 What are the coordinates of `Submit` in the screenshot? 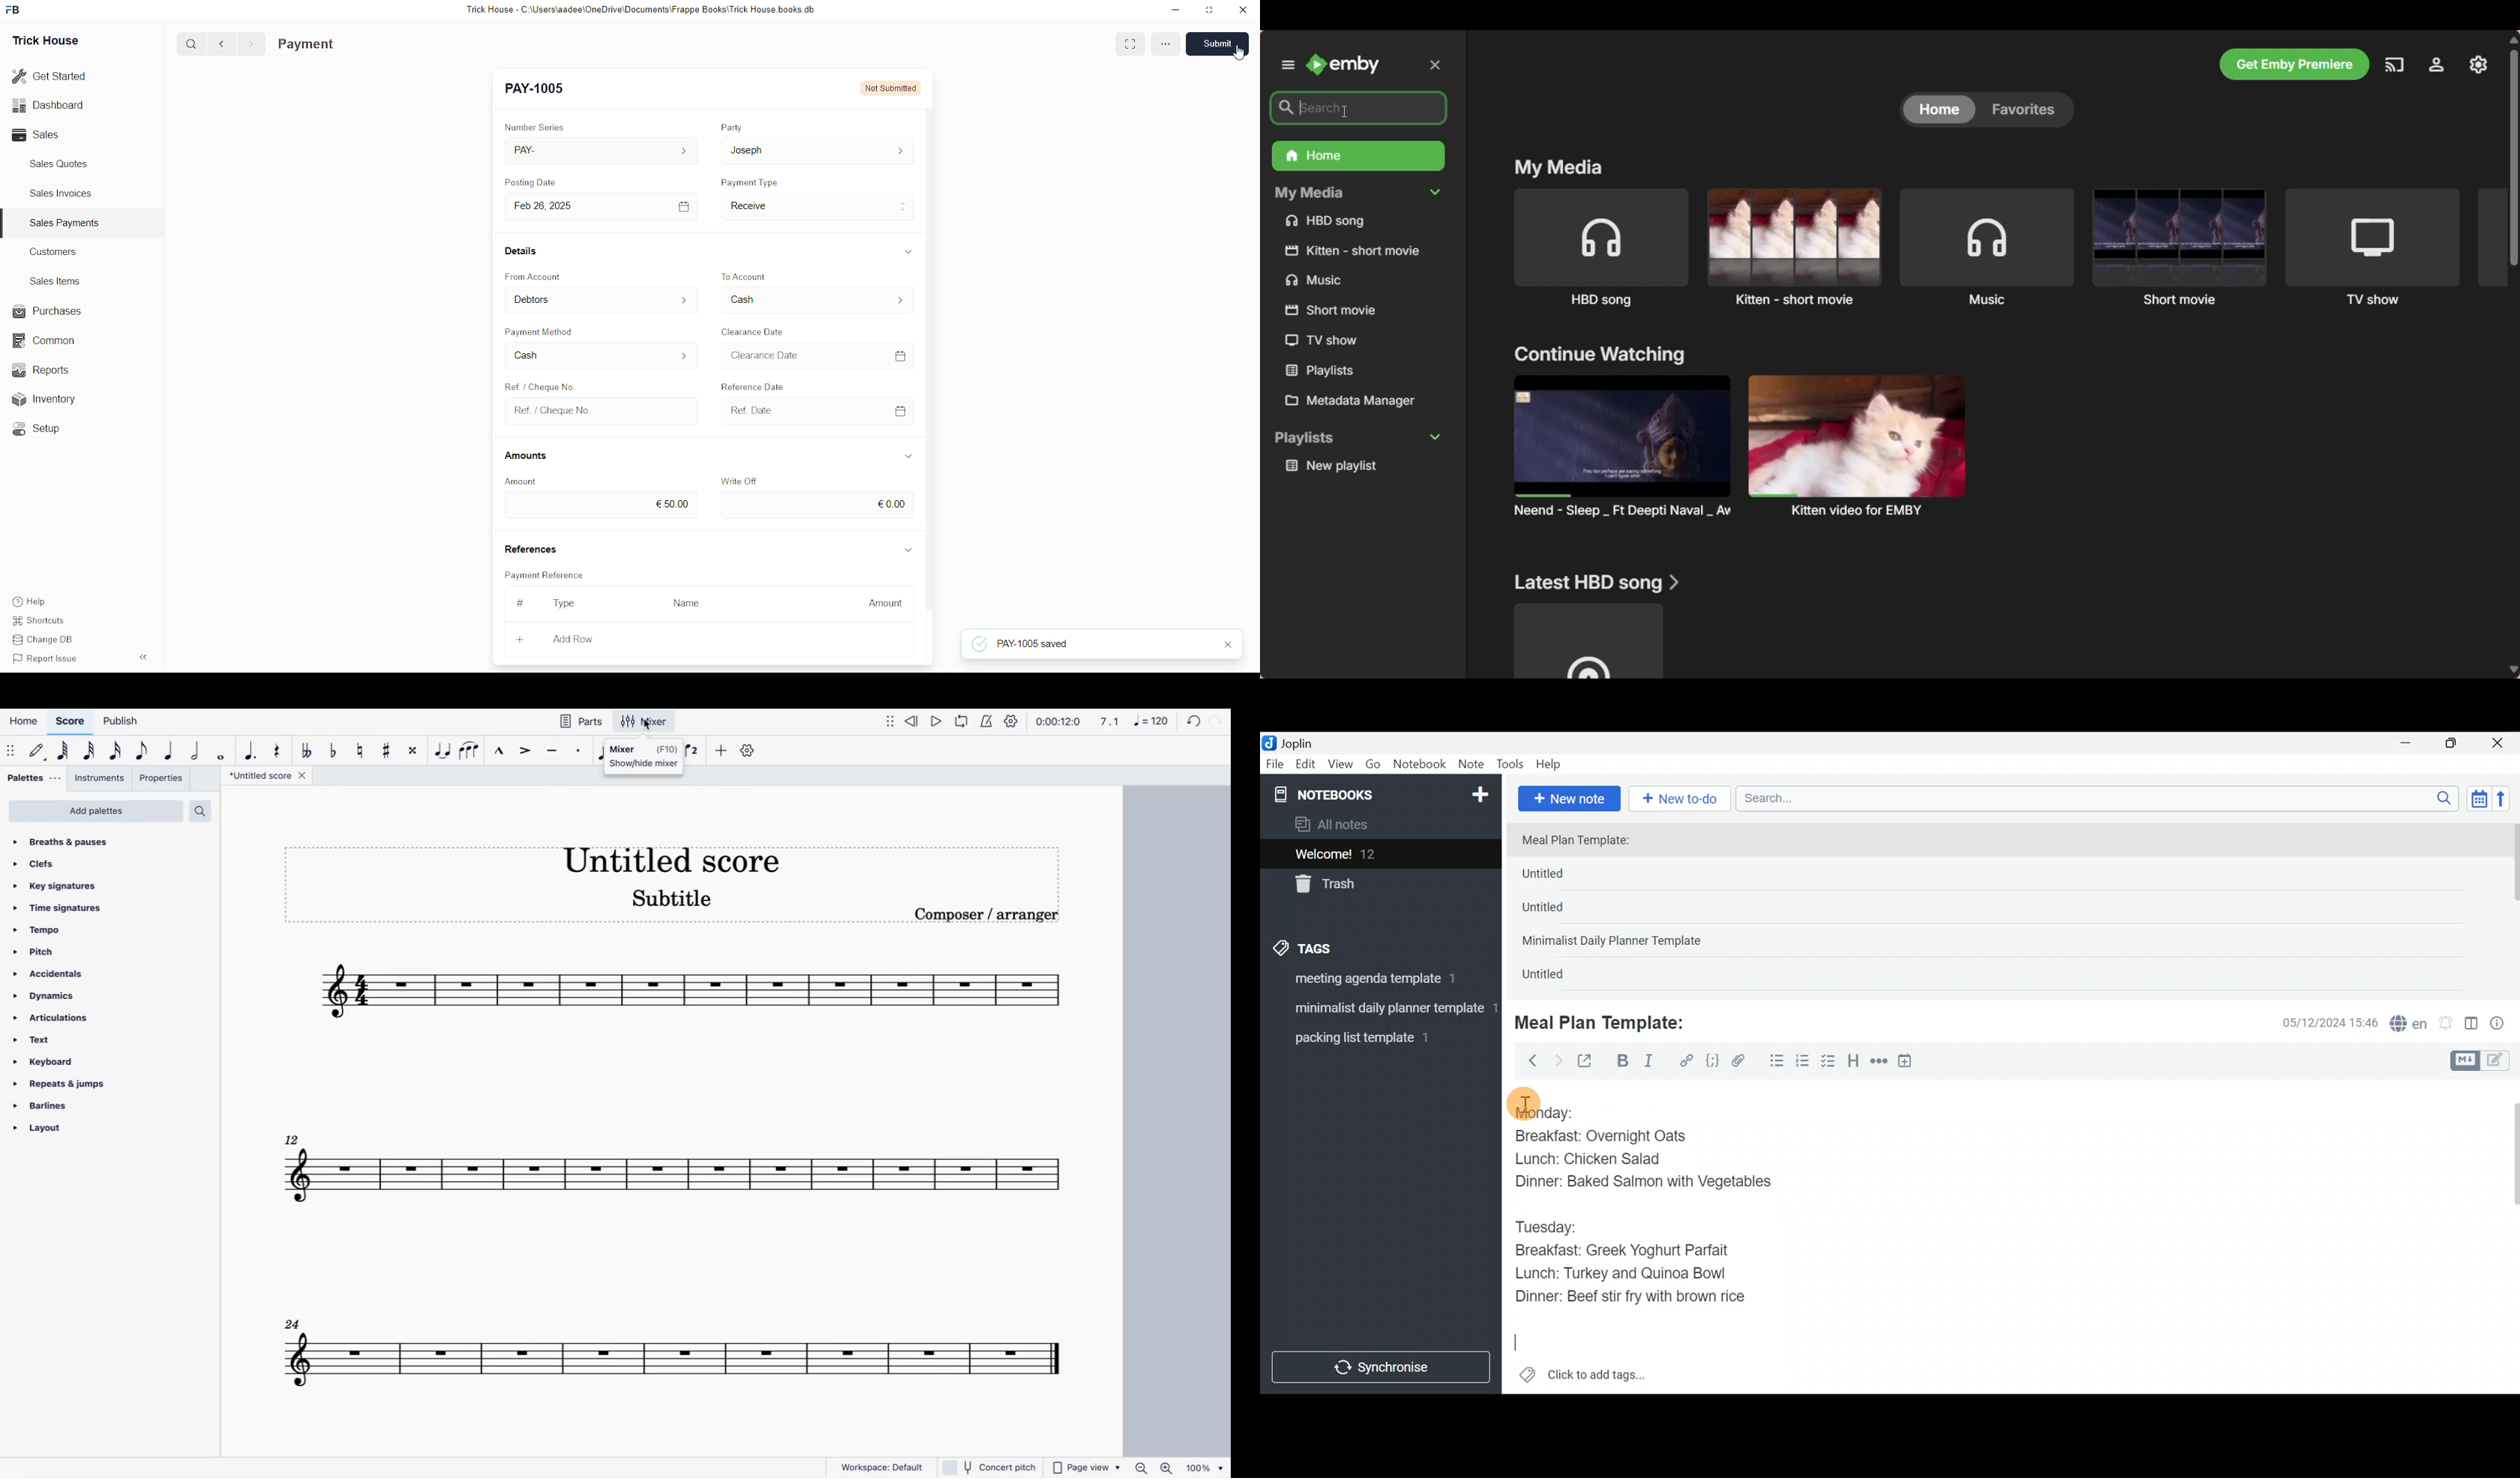 It's located at (1216, 43).